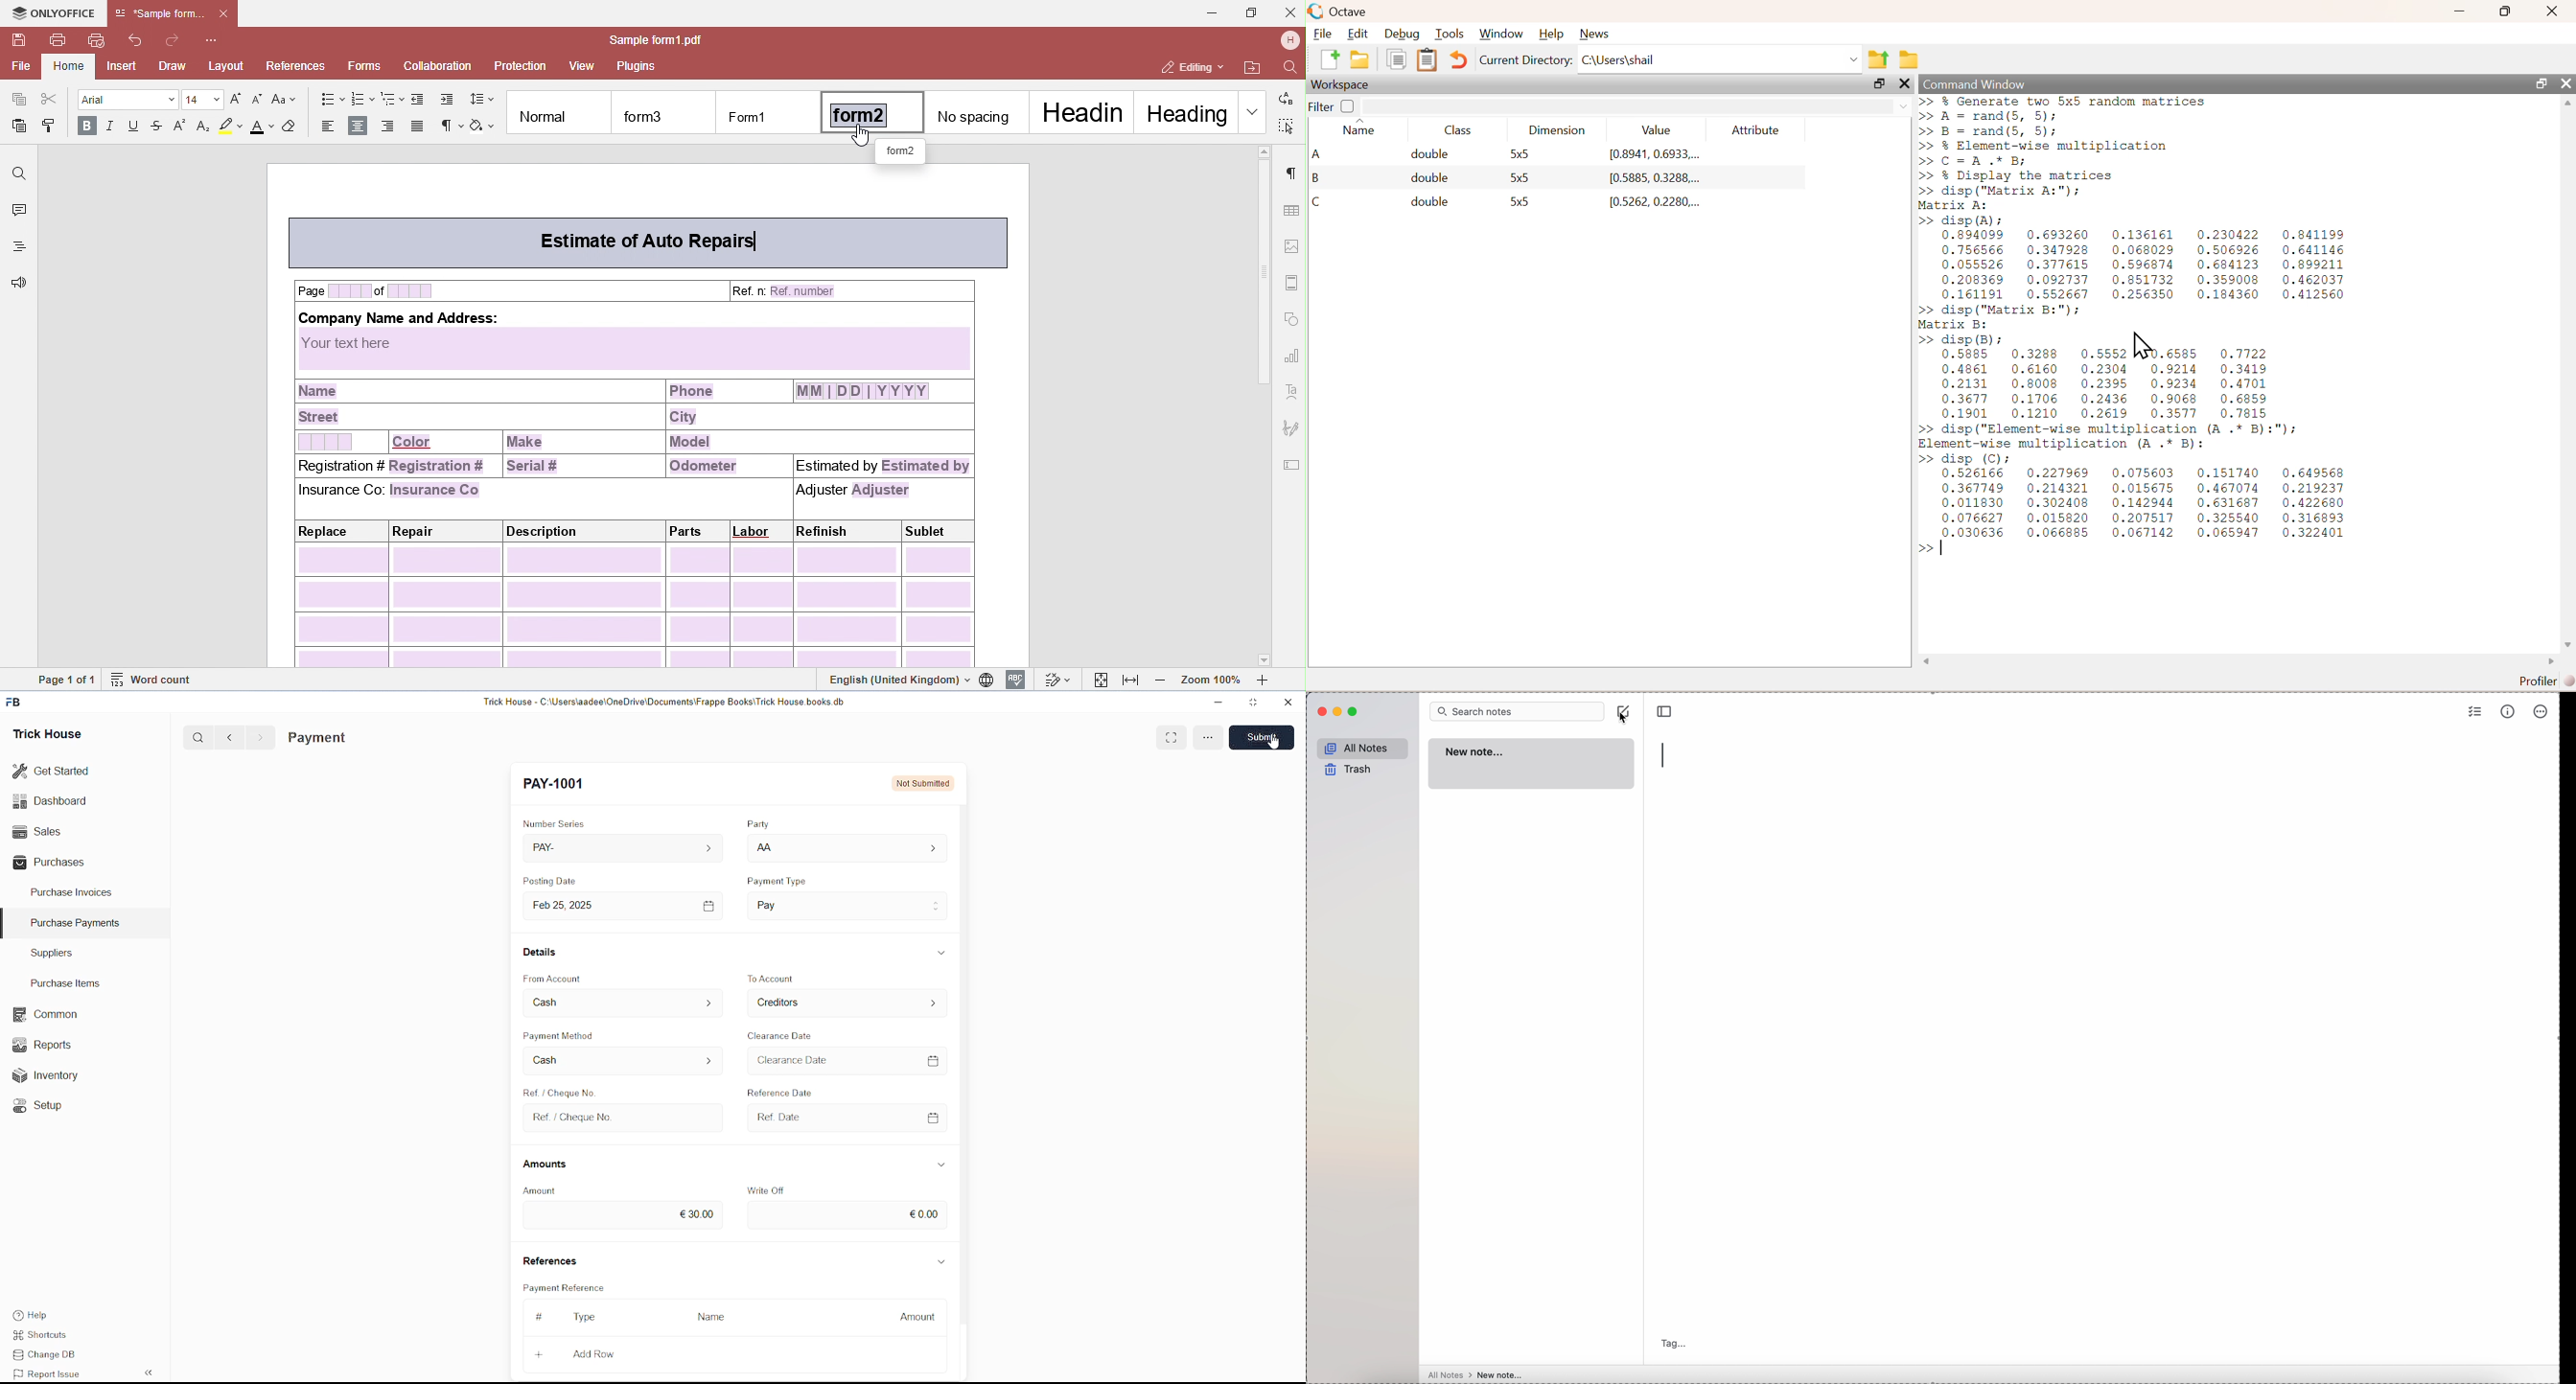  Describe the element at coordinates (768, 849) in the screenshot. I see ` AA` at that location.